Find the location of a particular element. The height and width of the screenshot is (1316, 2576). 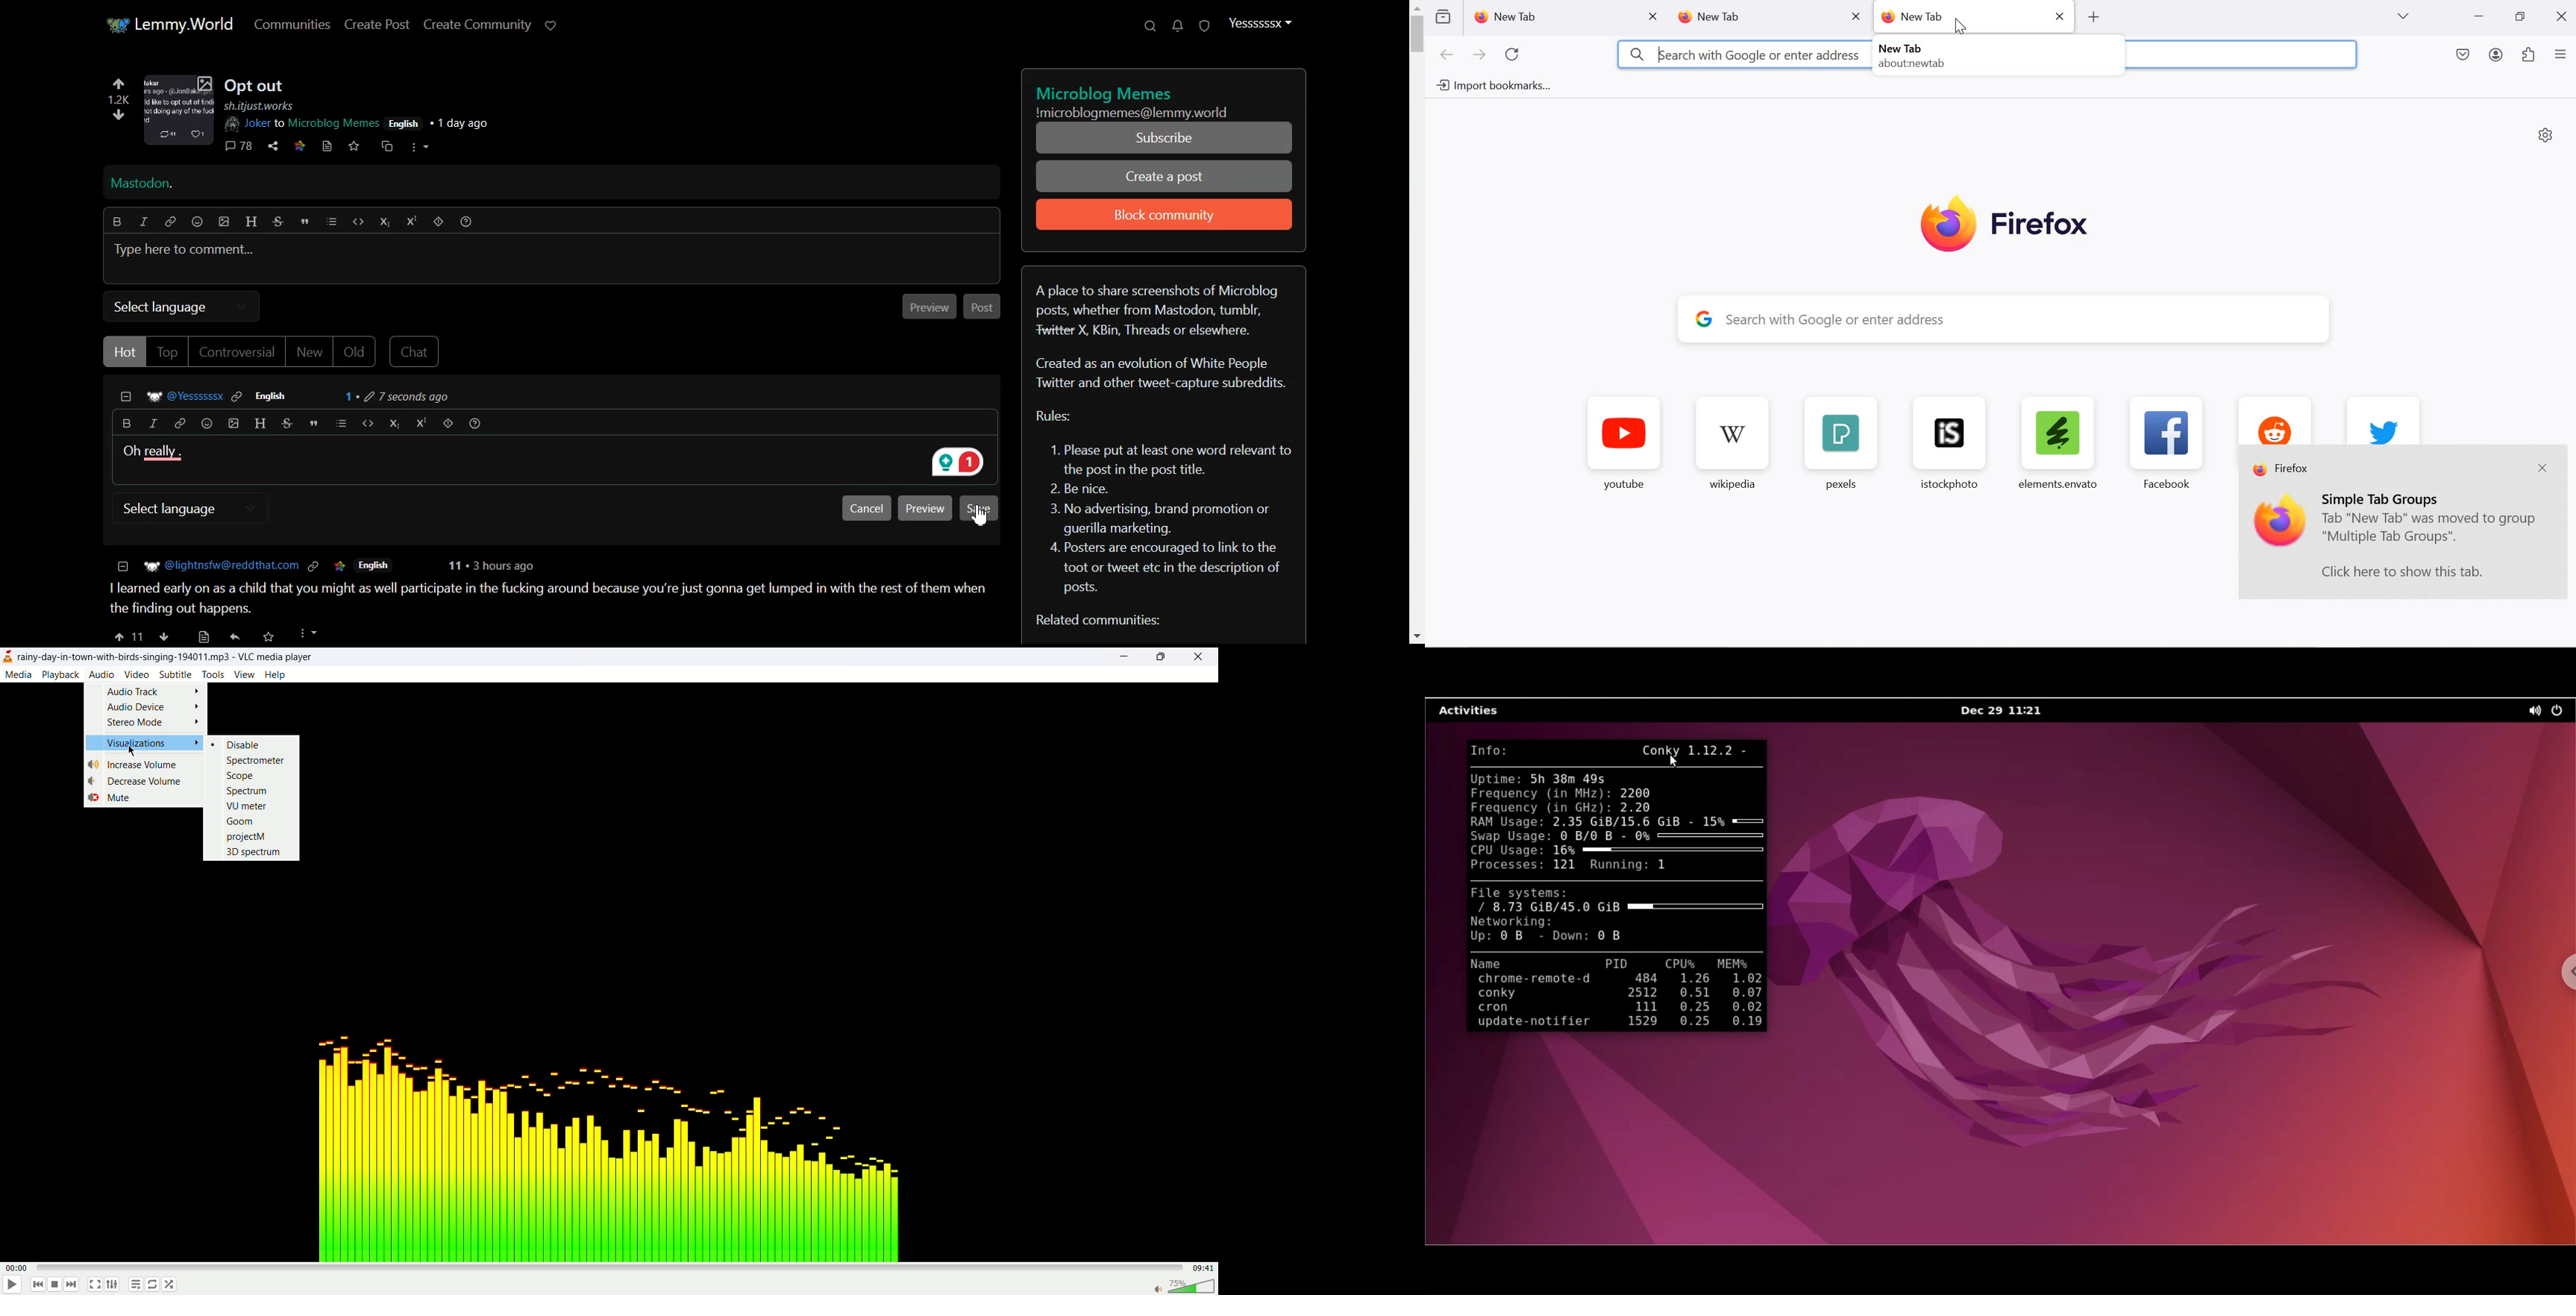

about tab is located at coordinates (1908, 57).